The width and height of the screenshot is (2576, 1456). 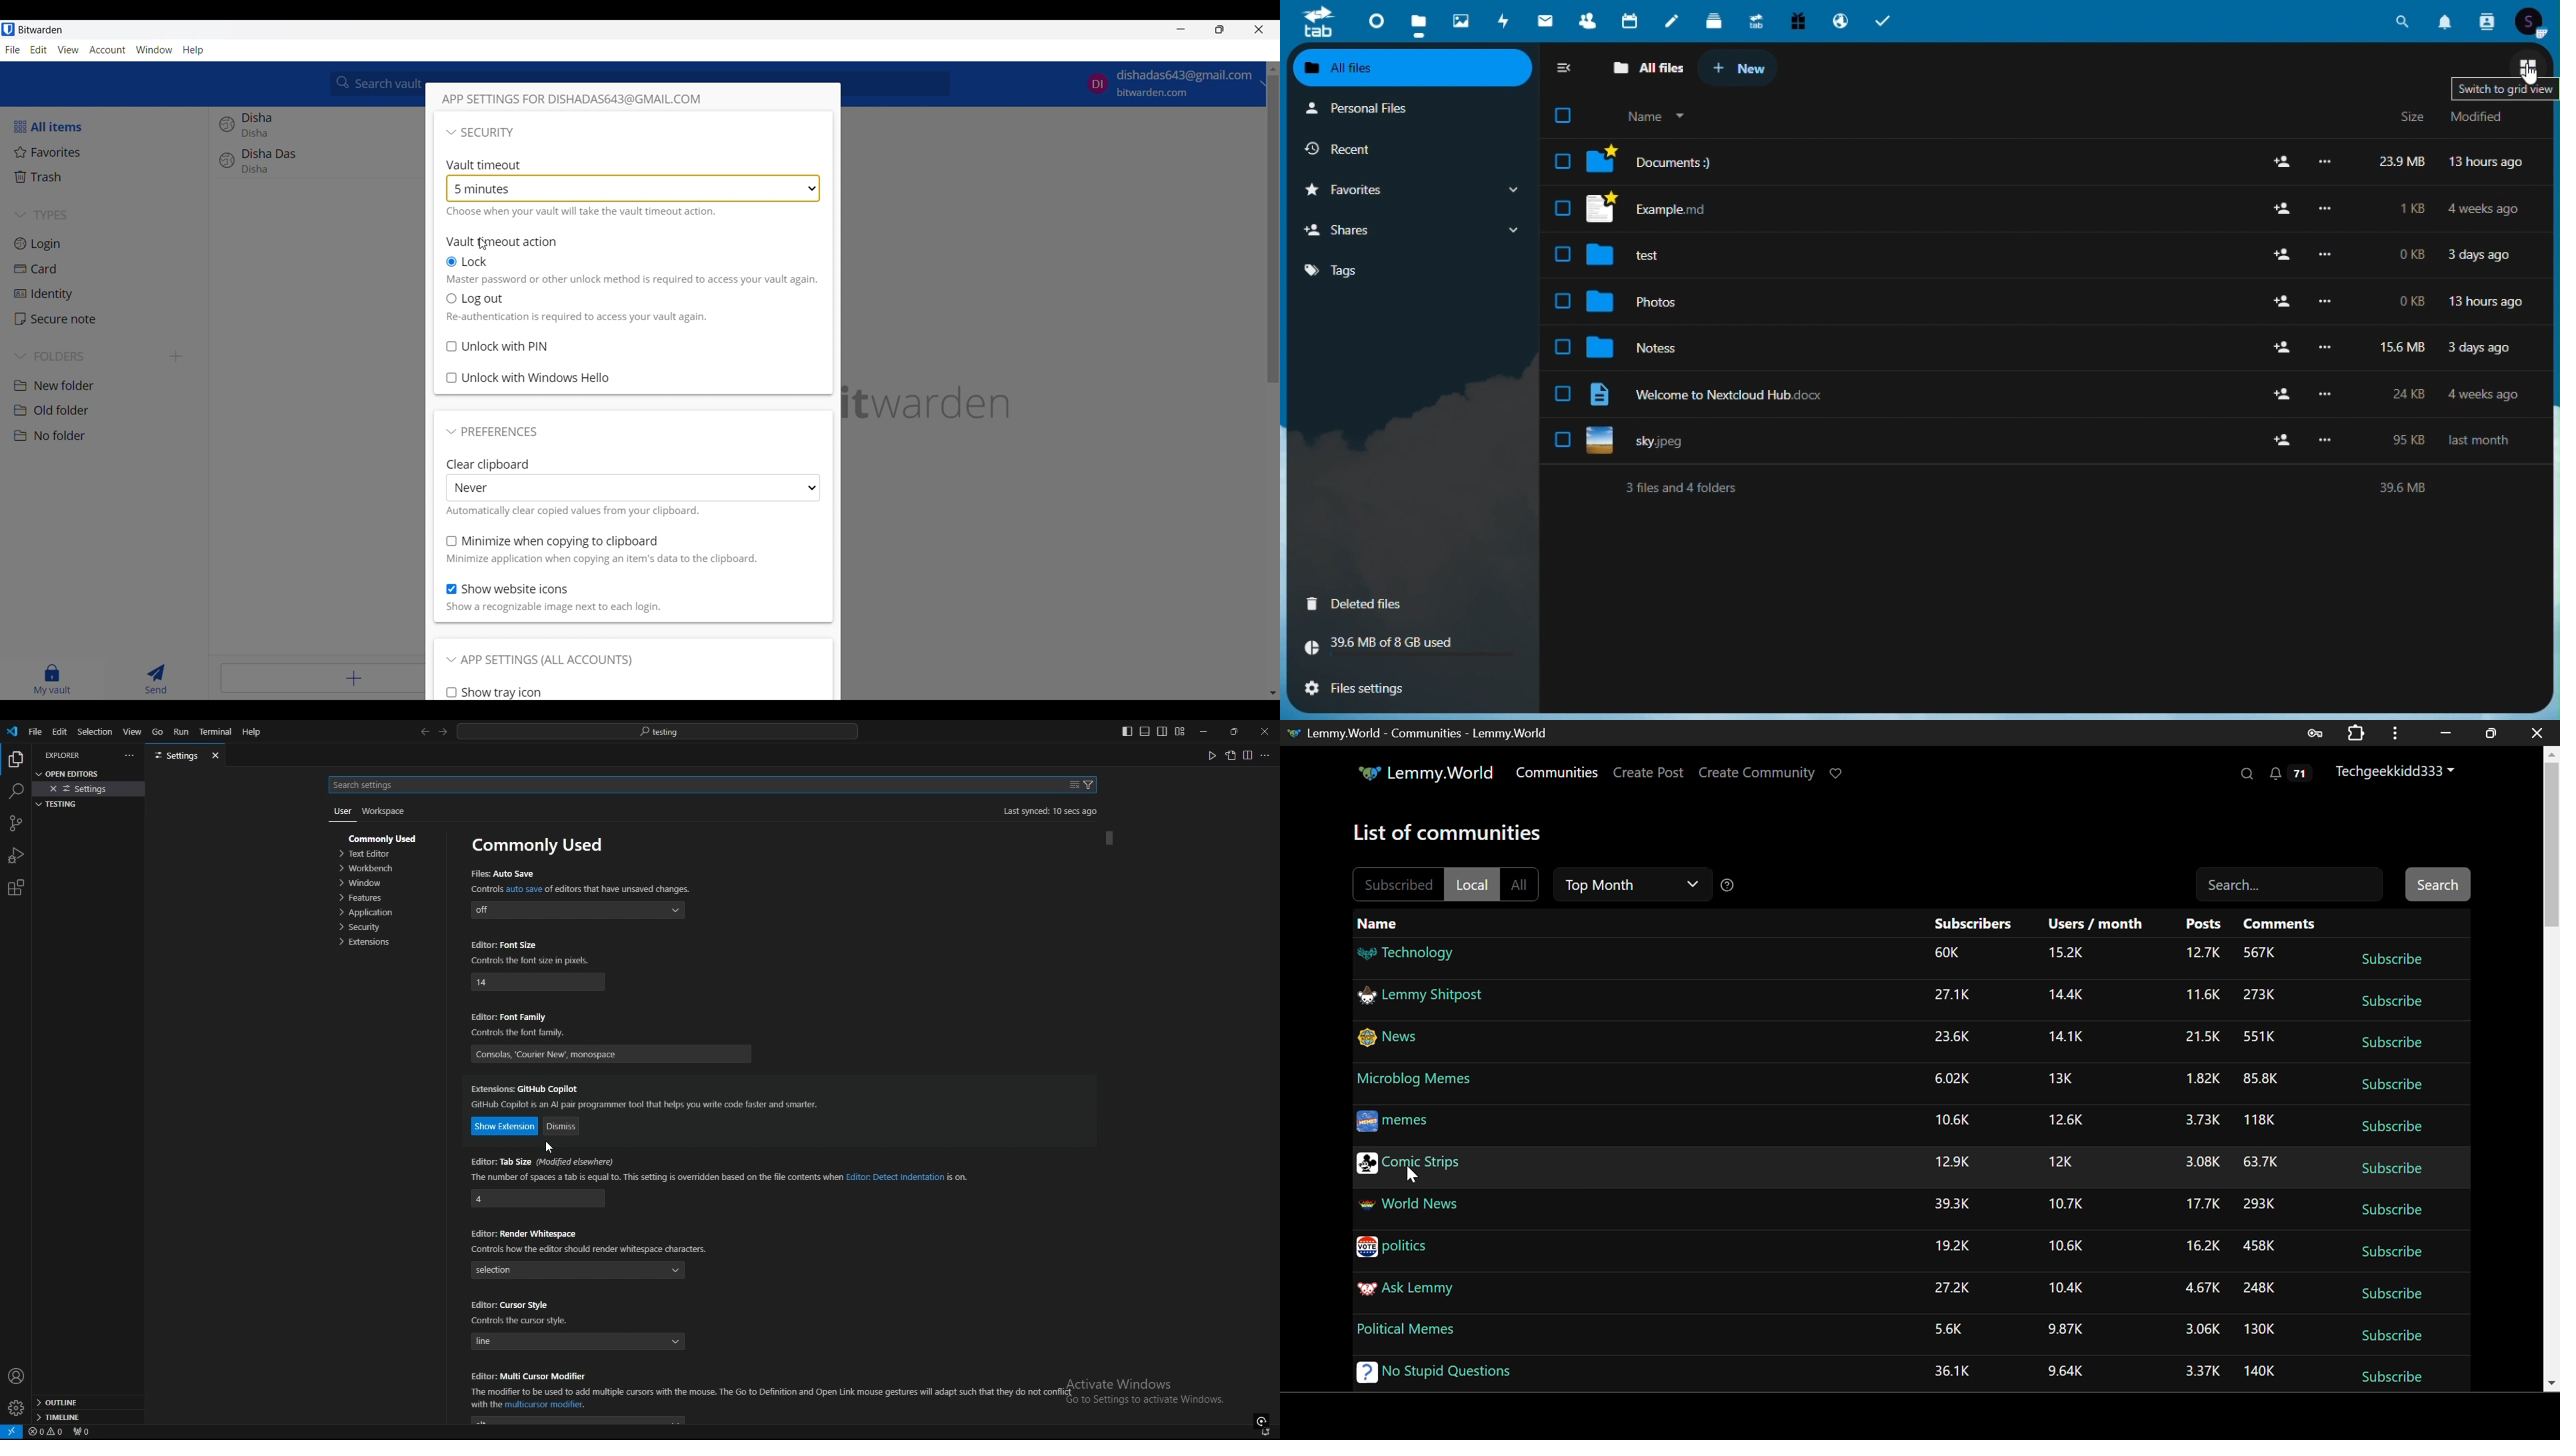 What do you see at coordinates (2067, 997) in the screenshot?
I see `14.4K` at bounding box center [2067, 997].